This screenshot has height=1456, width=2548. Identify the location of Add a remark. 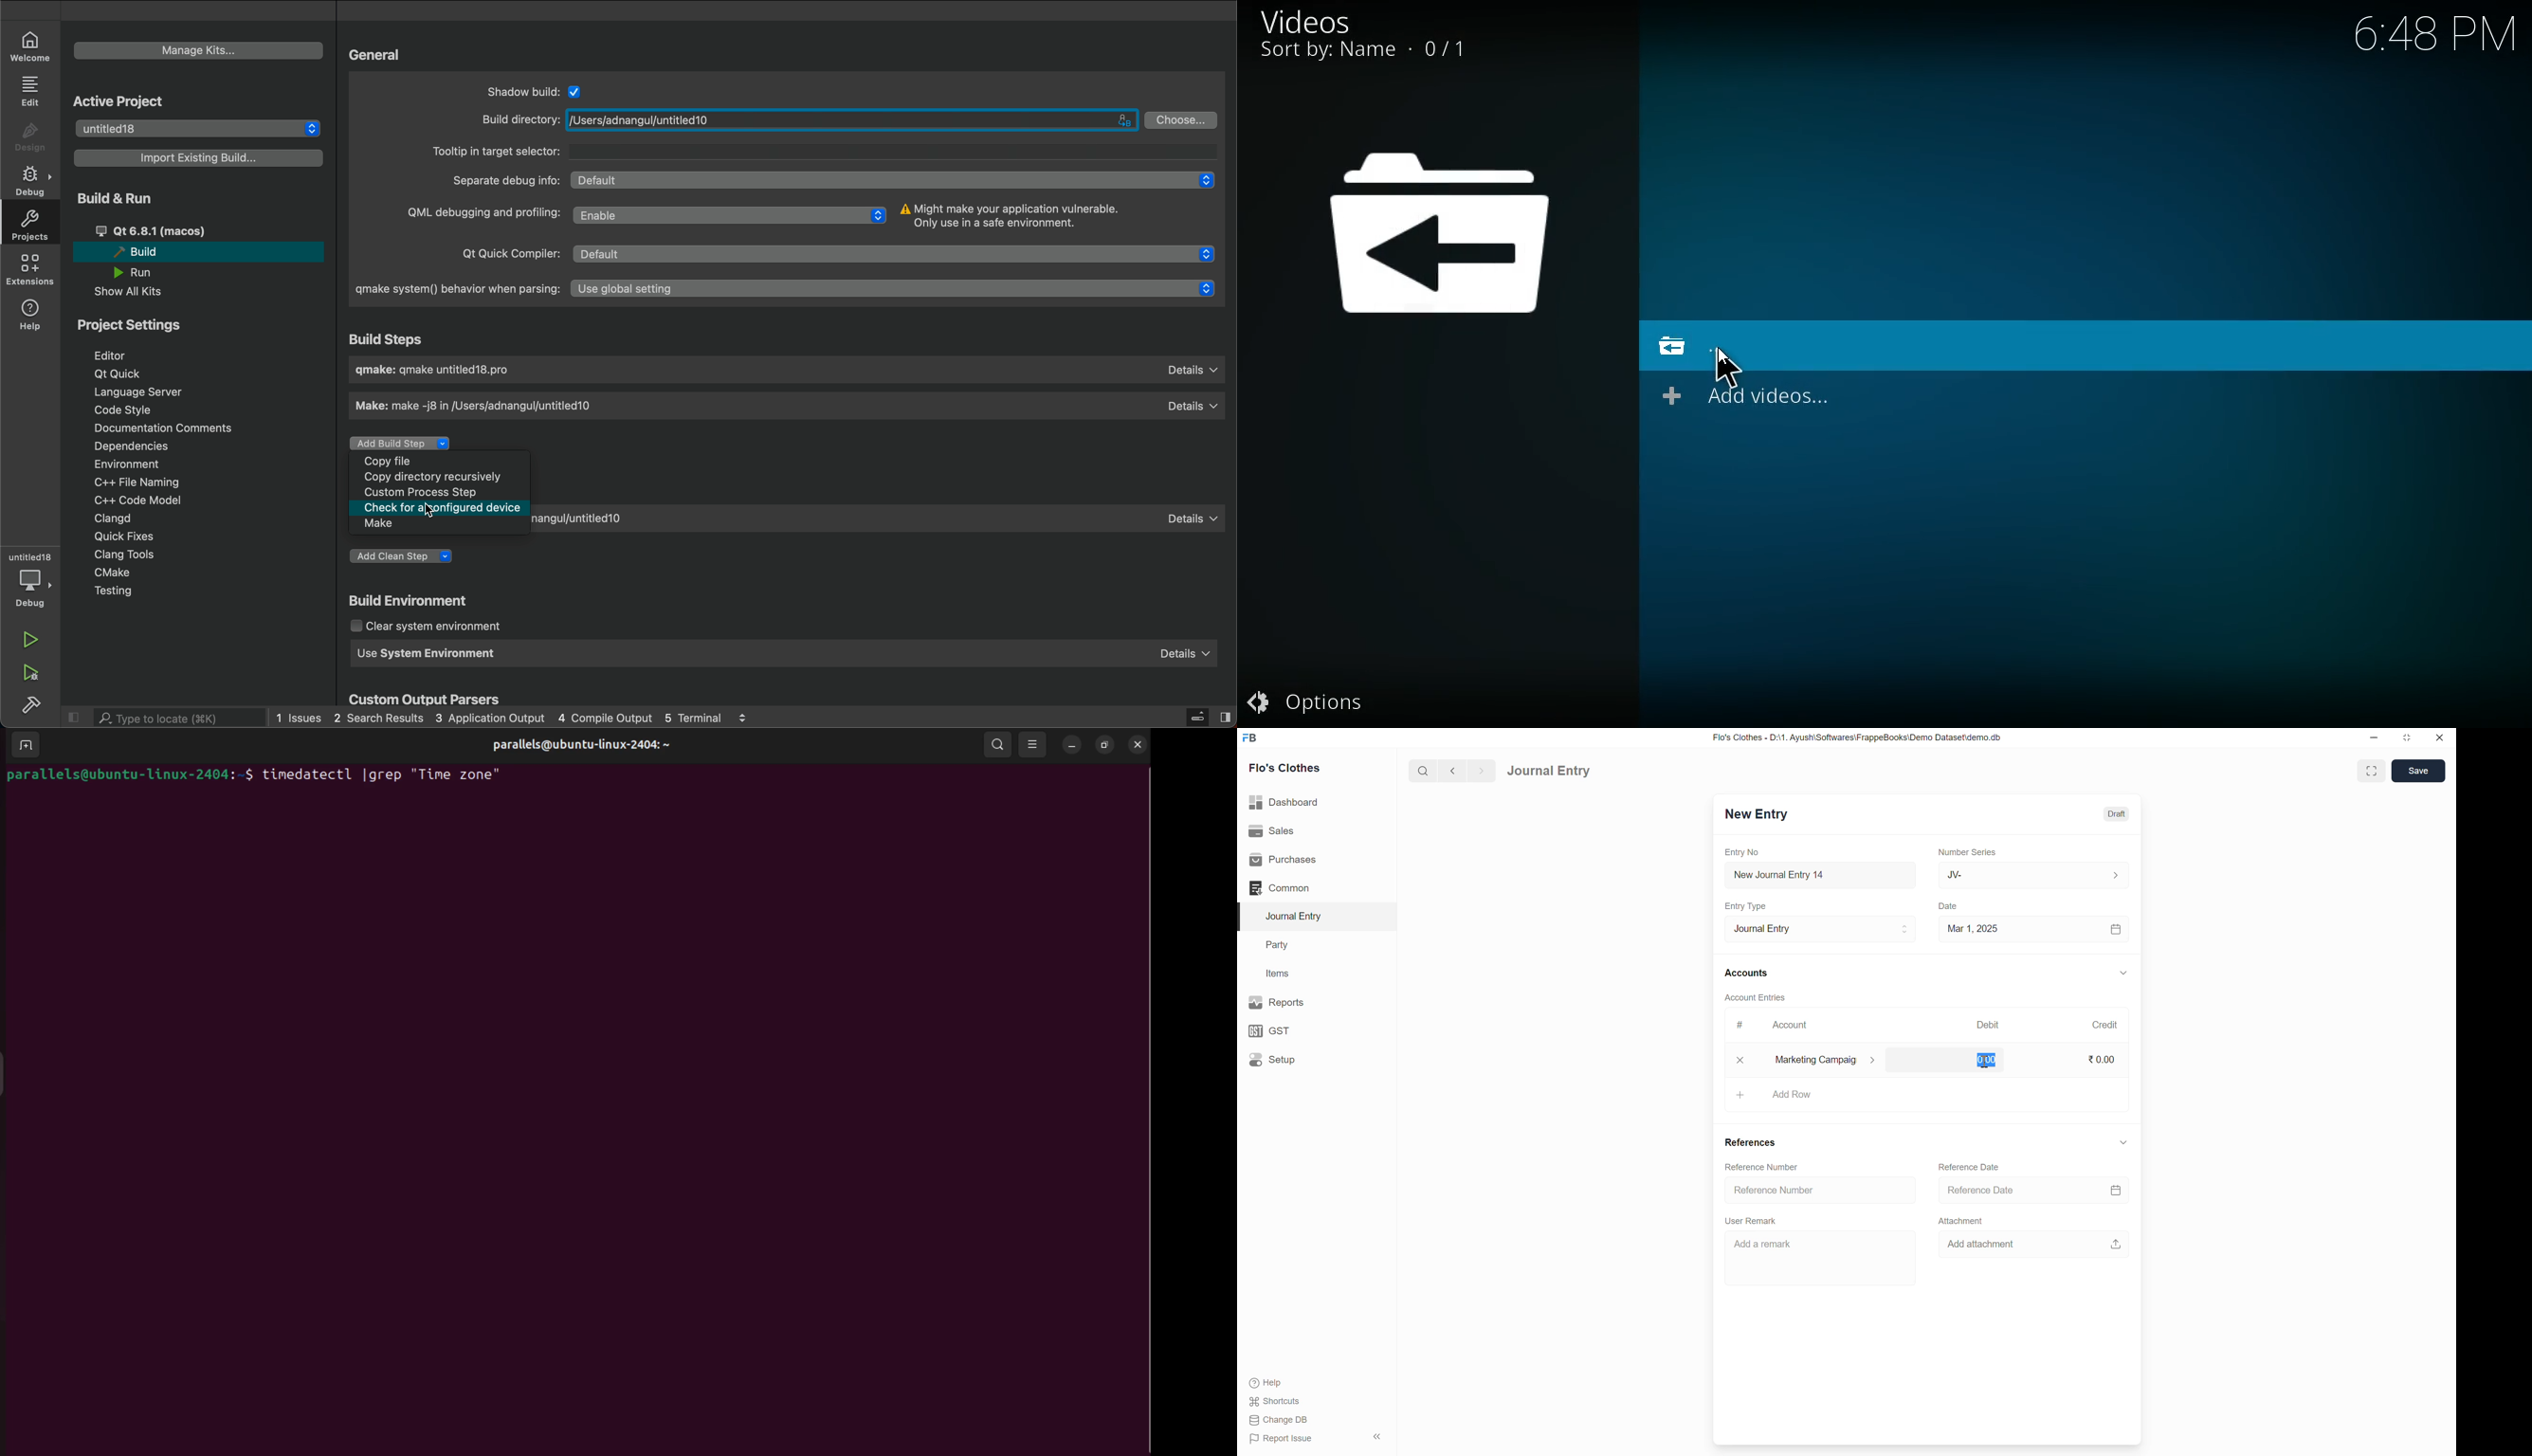
(1760, 1244).